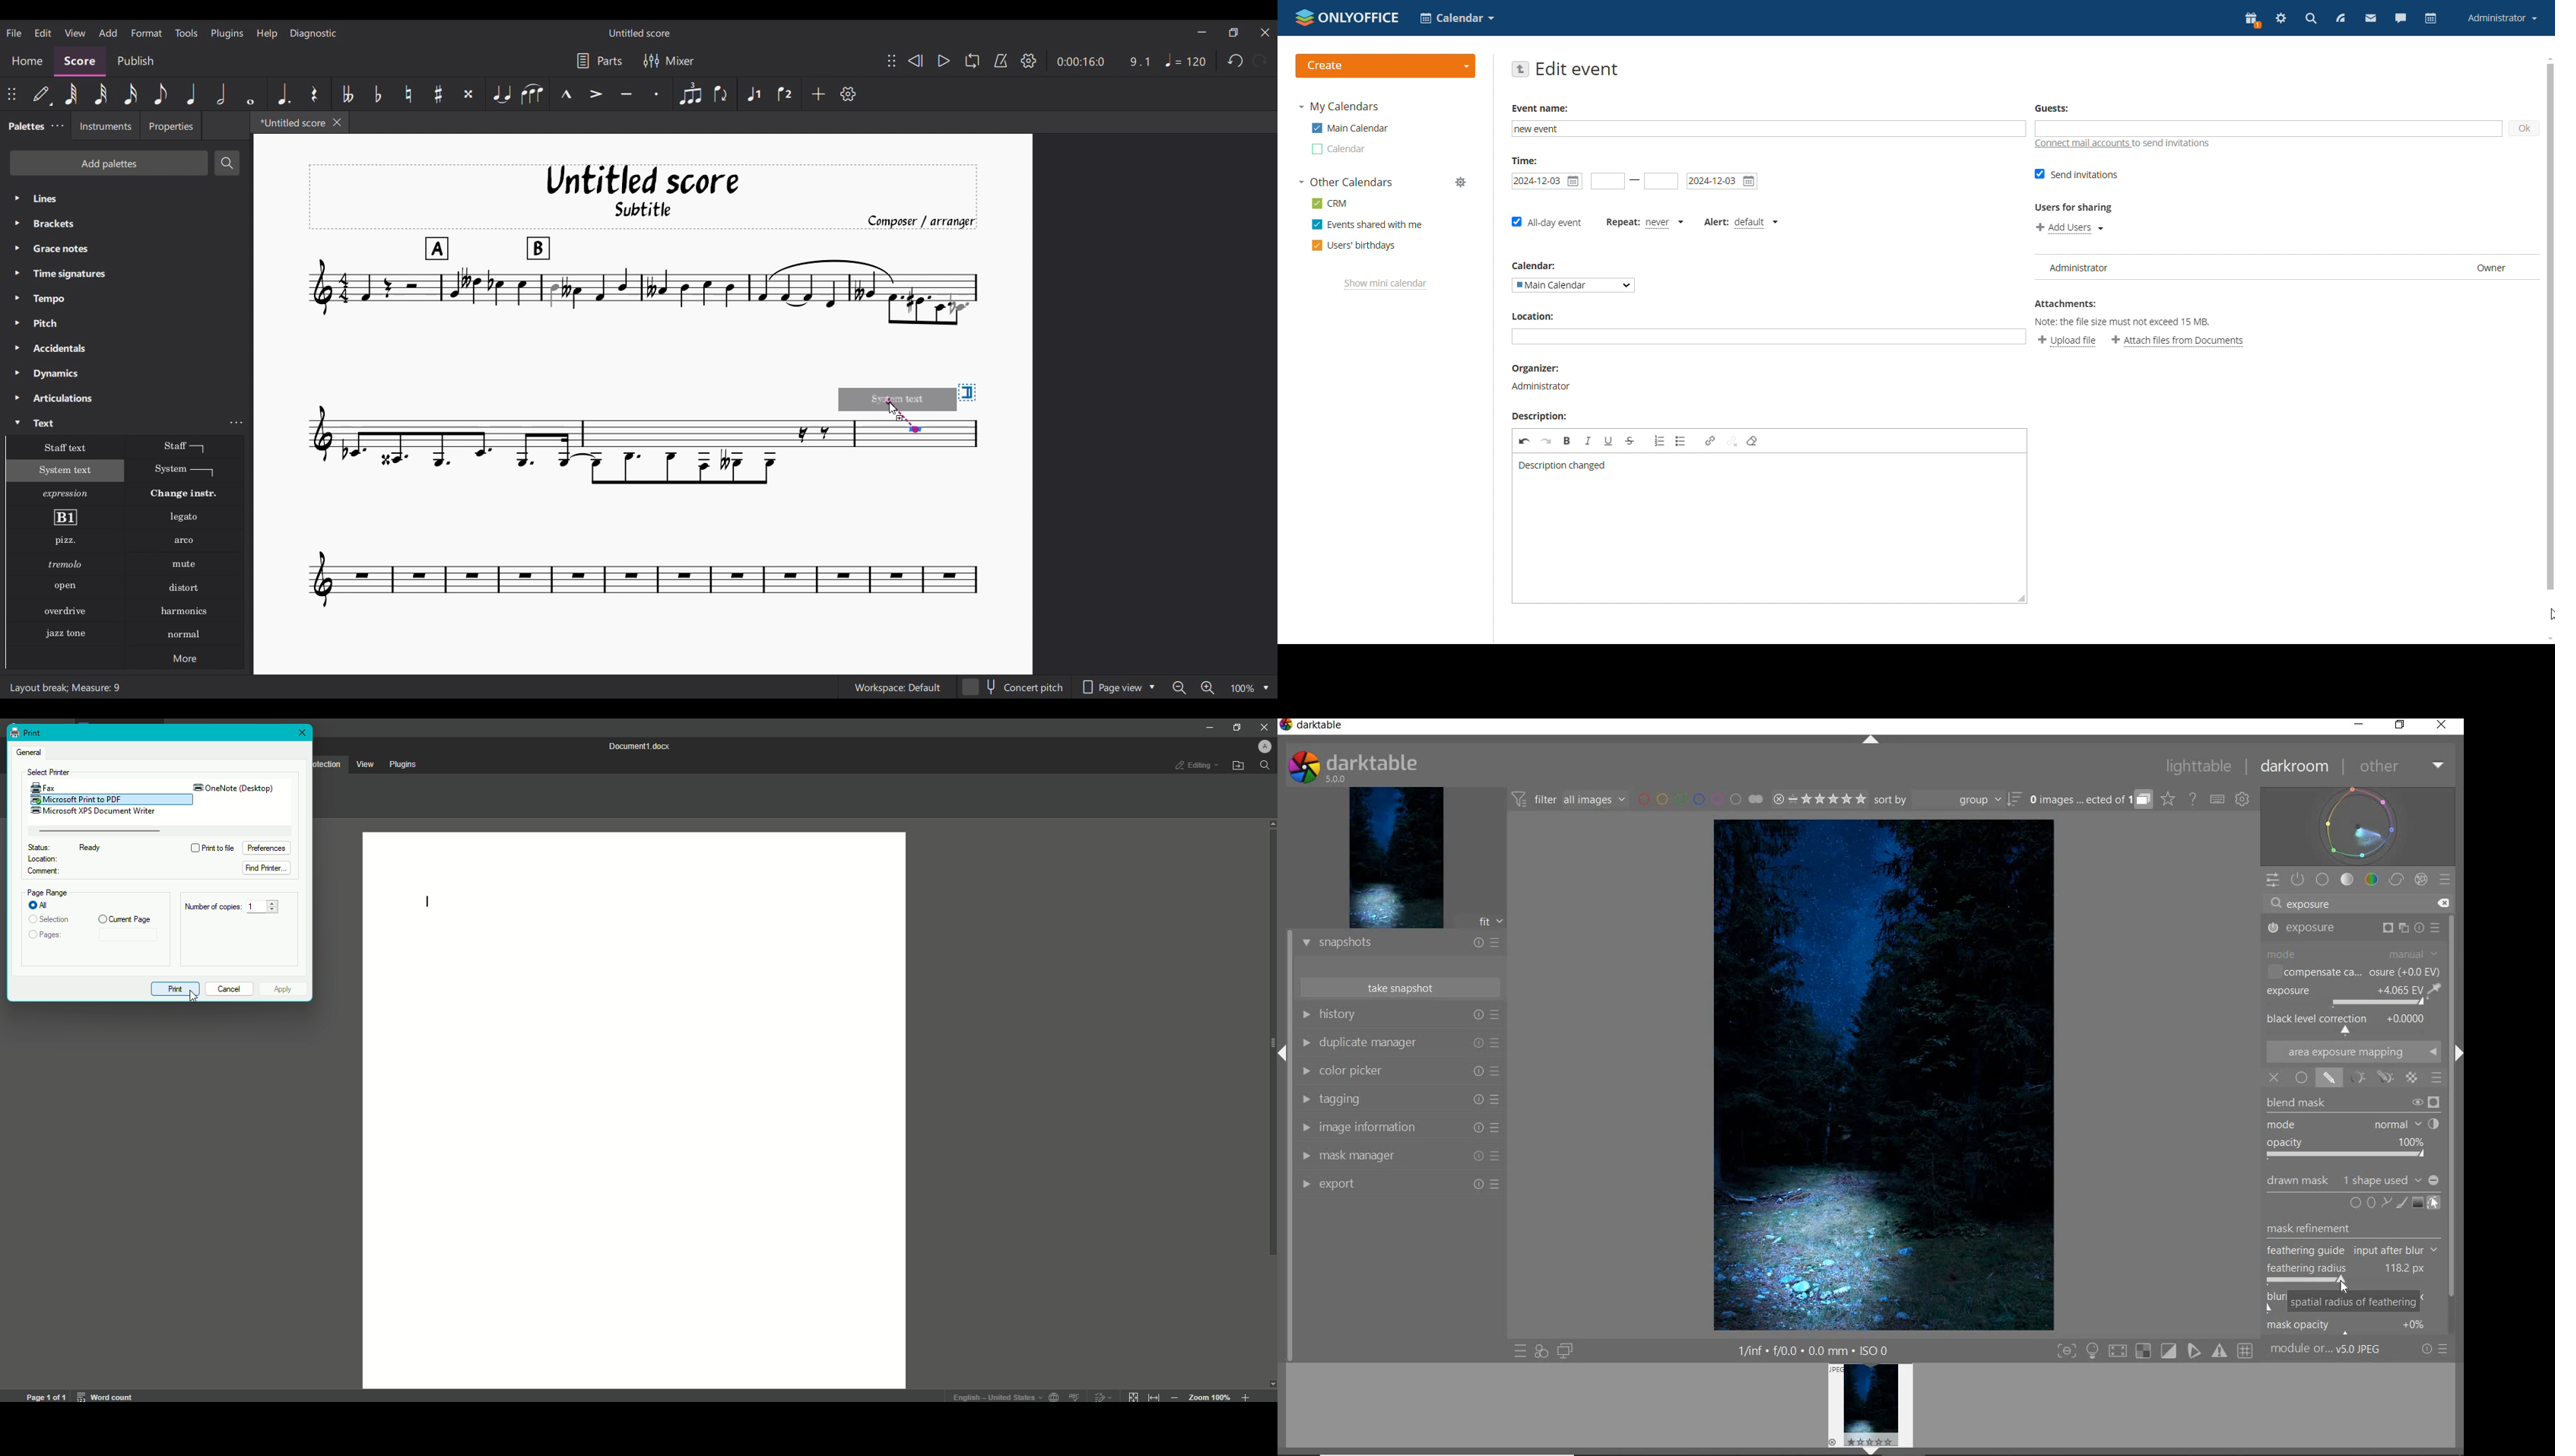 The height and width of the screenshot is (1456, 2576). Describe the element at coordinates (1810, 1349) in the screenshot. I see `1/inf*f/0.0 mm*ISO 0` at that location.